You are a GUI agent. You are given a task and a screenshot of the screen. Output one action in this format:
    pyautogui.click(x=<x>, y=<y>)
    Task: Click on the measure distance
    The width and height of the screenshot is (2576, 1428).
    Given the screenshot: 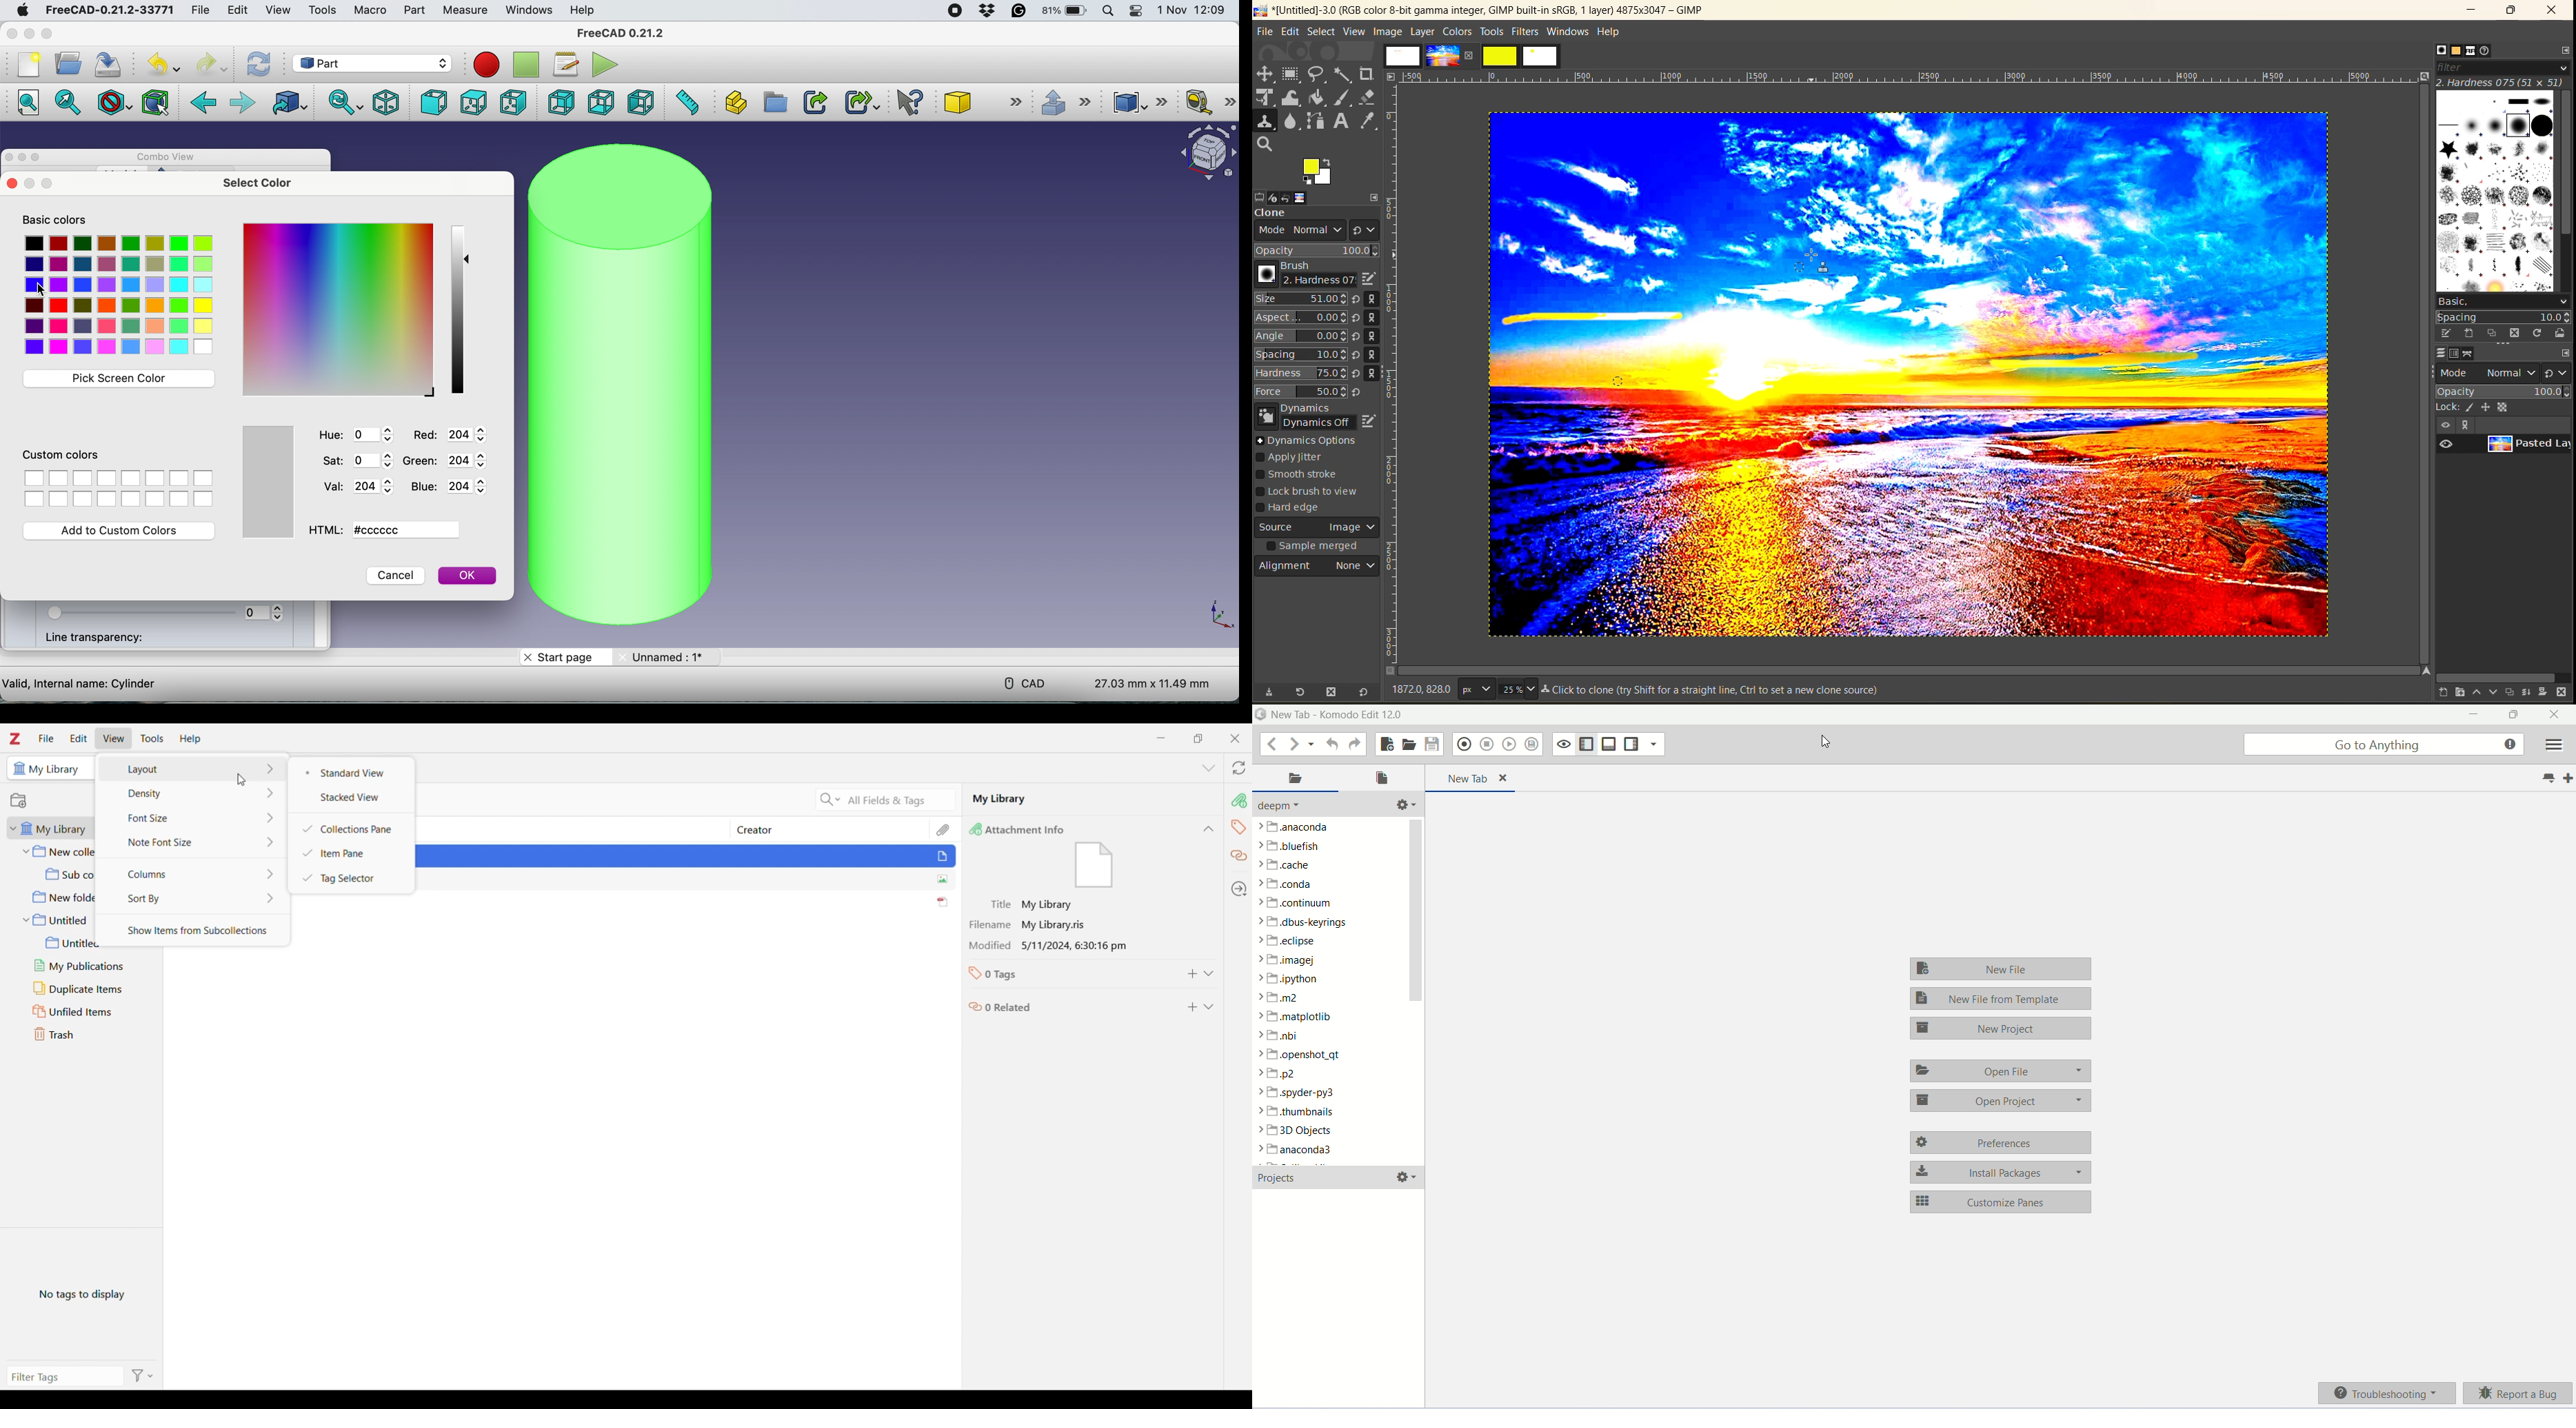 What is the action you would take?
    pyautogui.click(x=690, y=102)
    